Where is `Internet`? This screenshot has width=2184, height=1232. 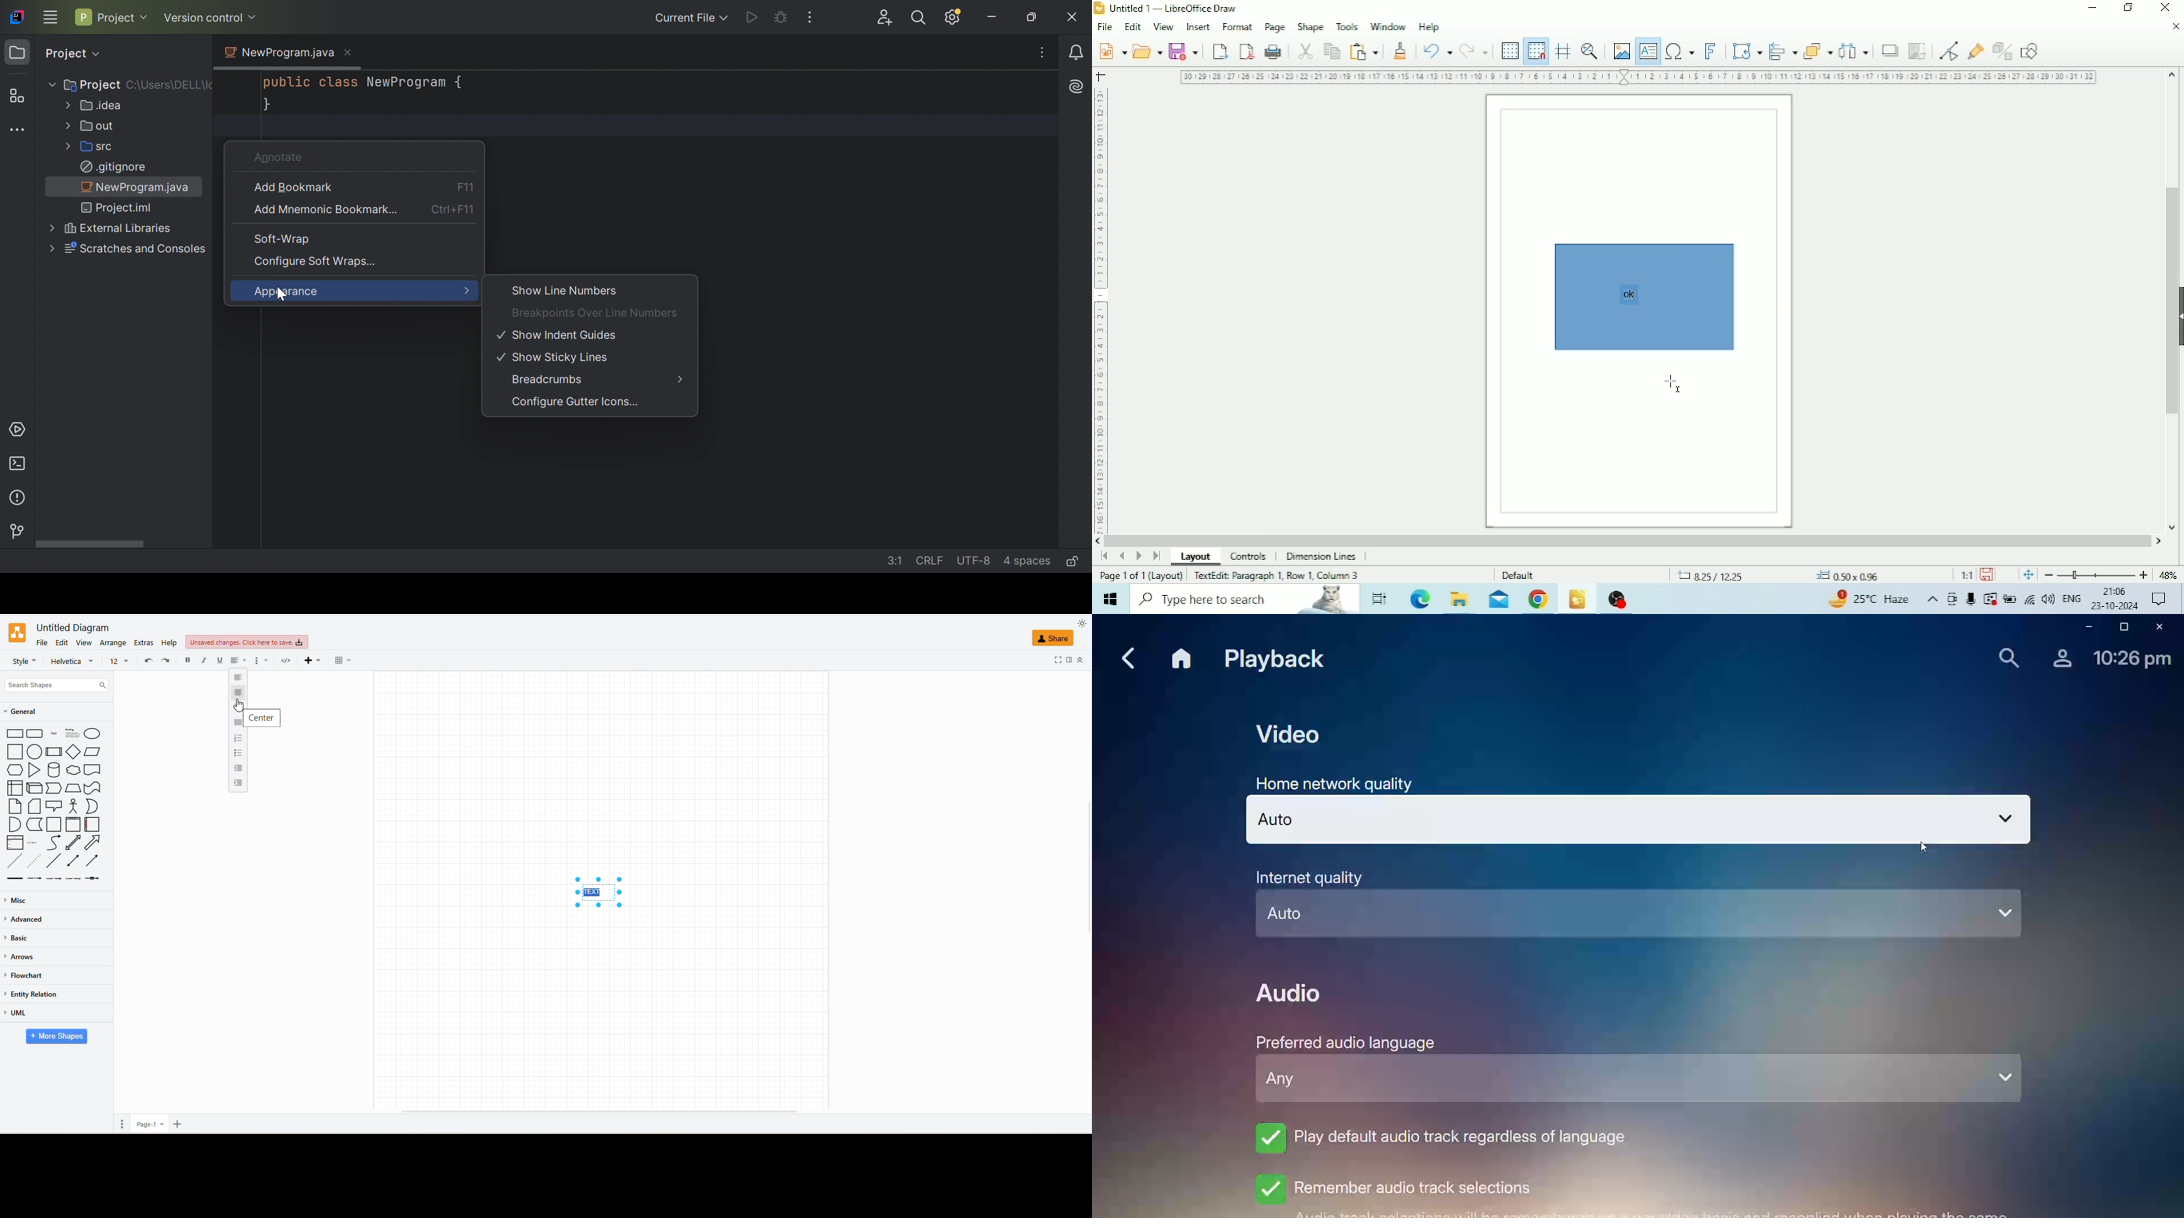 Internet is located at coordinates (2030, 601).